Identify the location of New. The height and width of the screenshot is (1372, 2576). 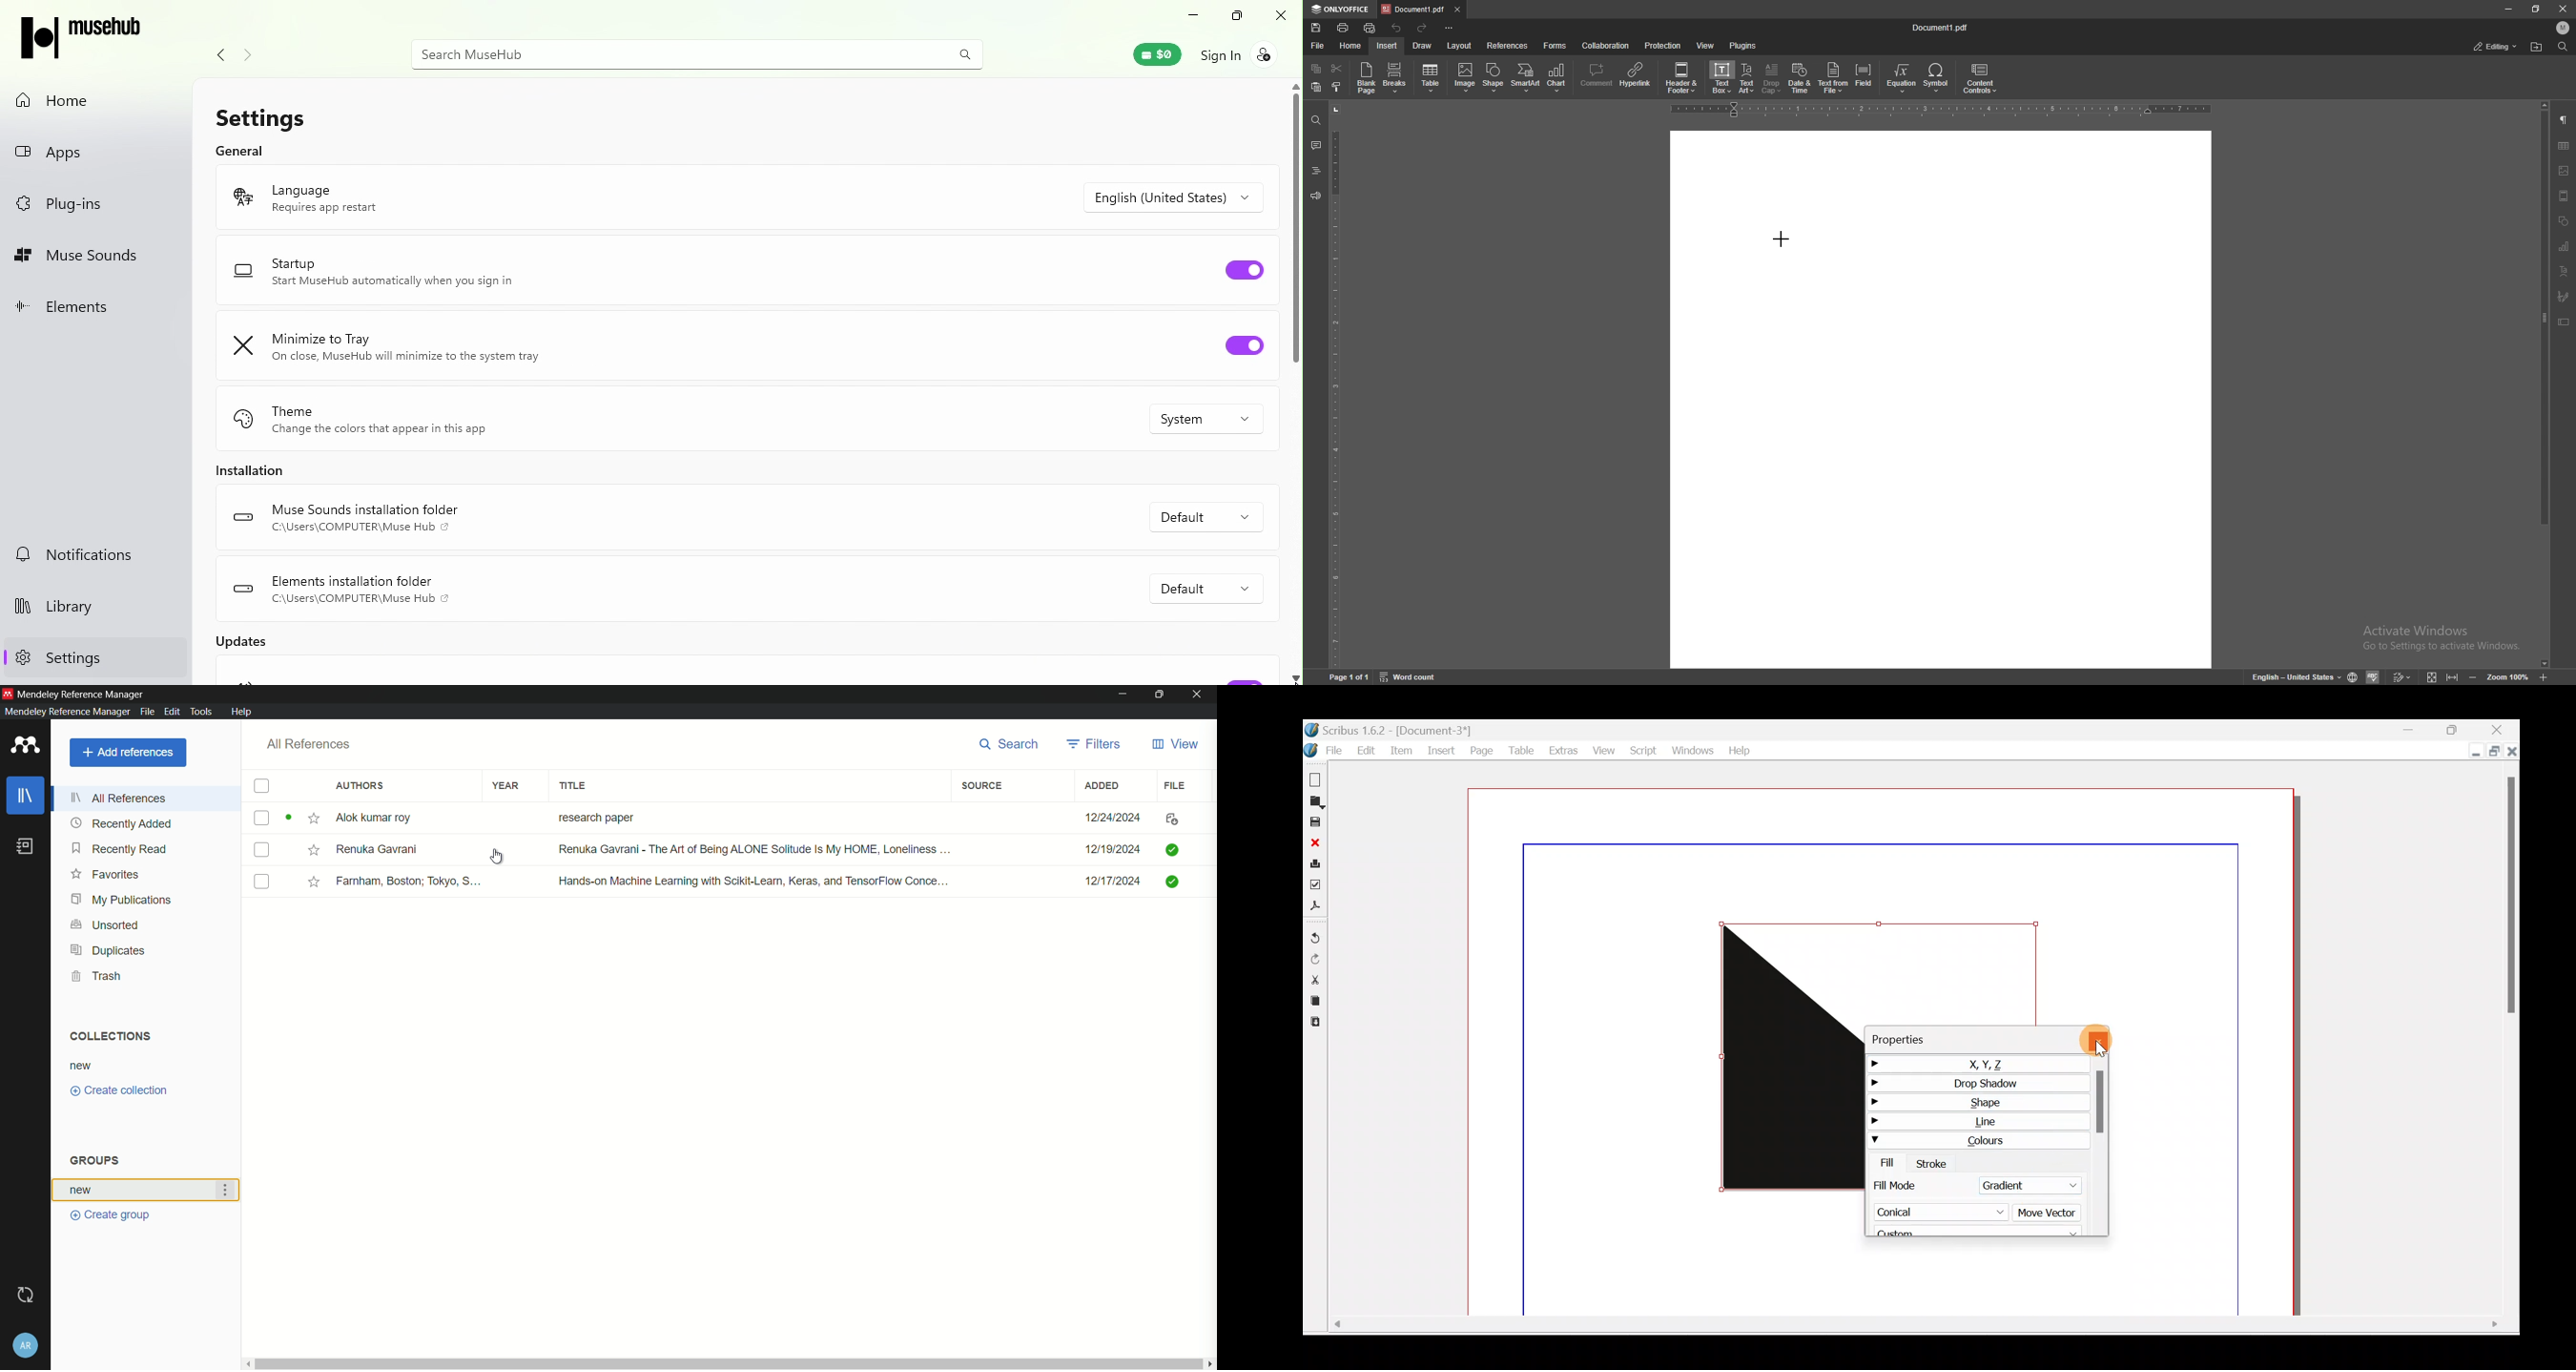
(1315, 778).